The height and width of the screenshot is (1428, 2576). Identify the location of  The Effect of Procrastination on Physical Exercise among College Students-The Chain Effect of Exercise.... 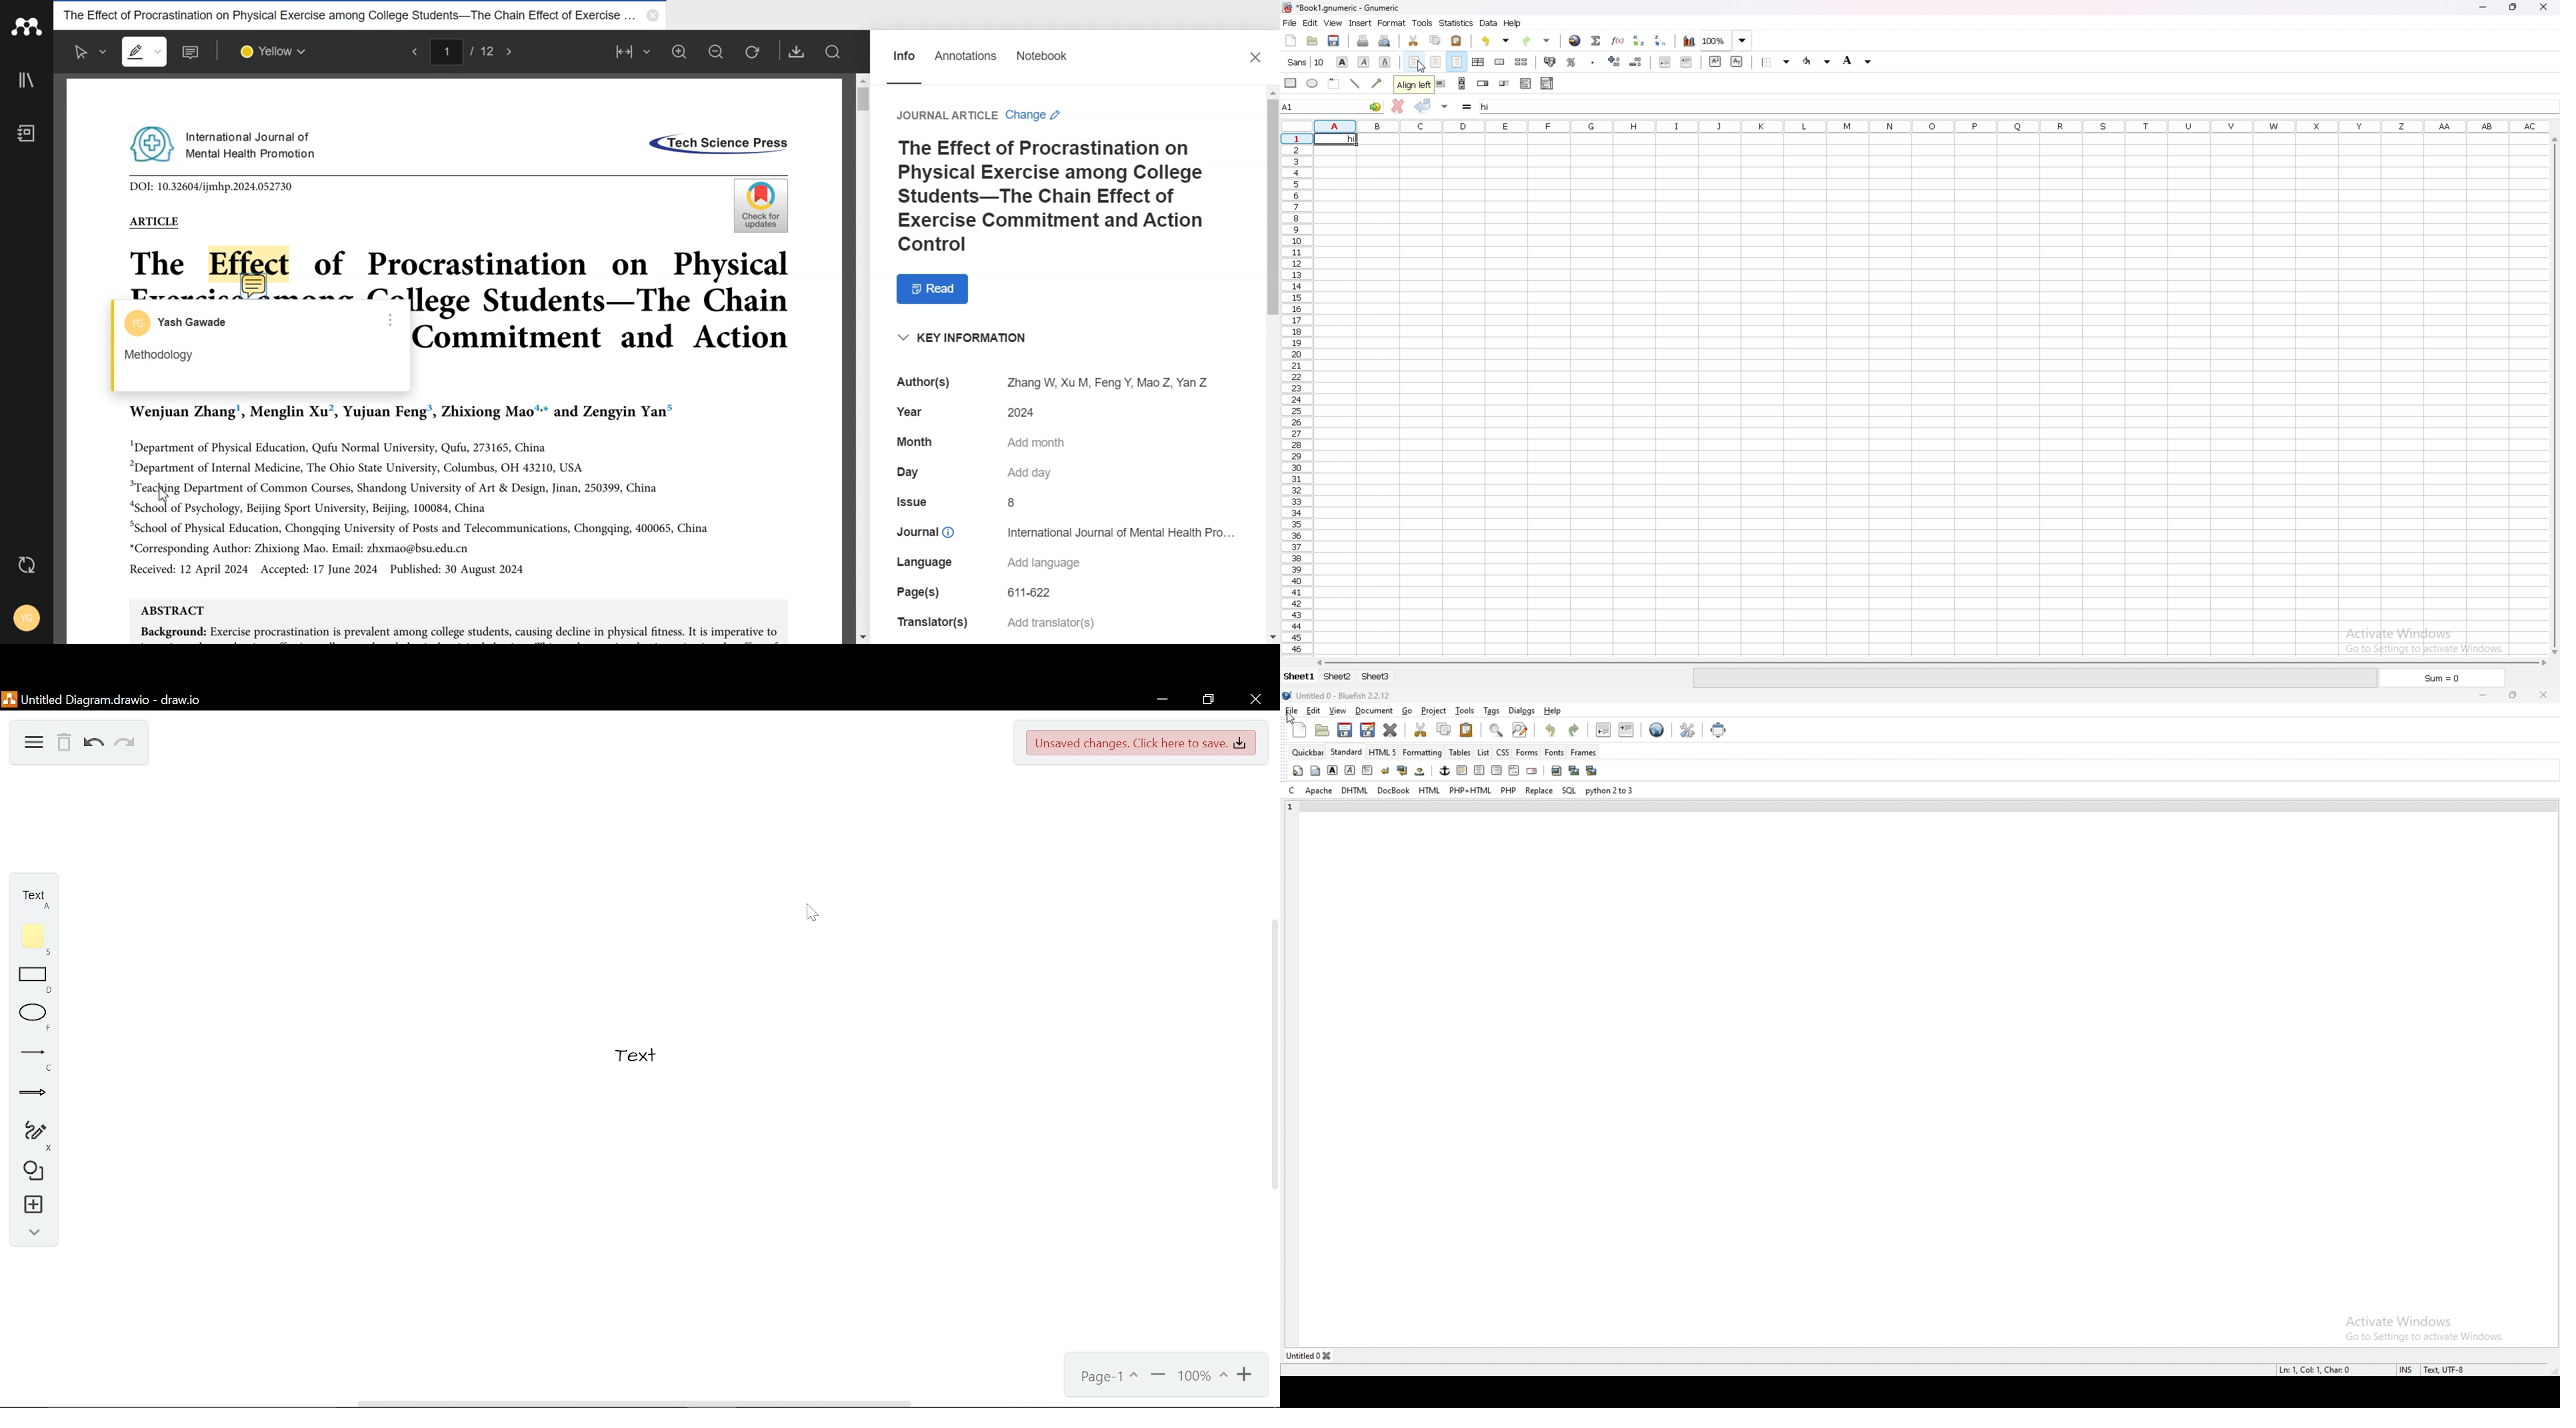
(348, 13).